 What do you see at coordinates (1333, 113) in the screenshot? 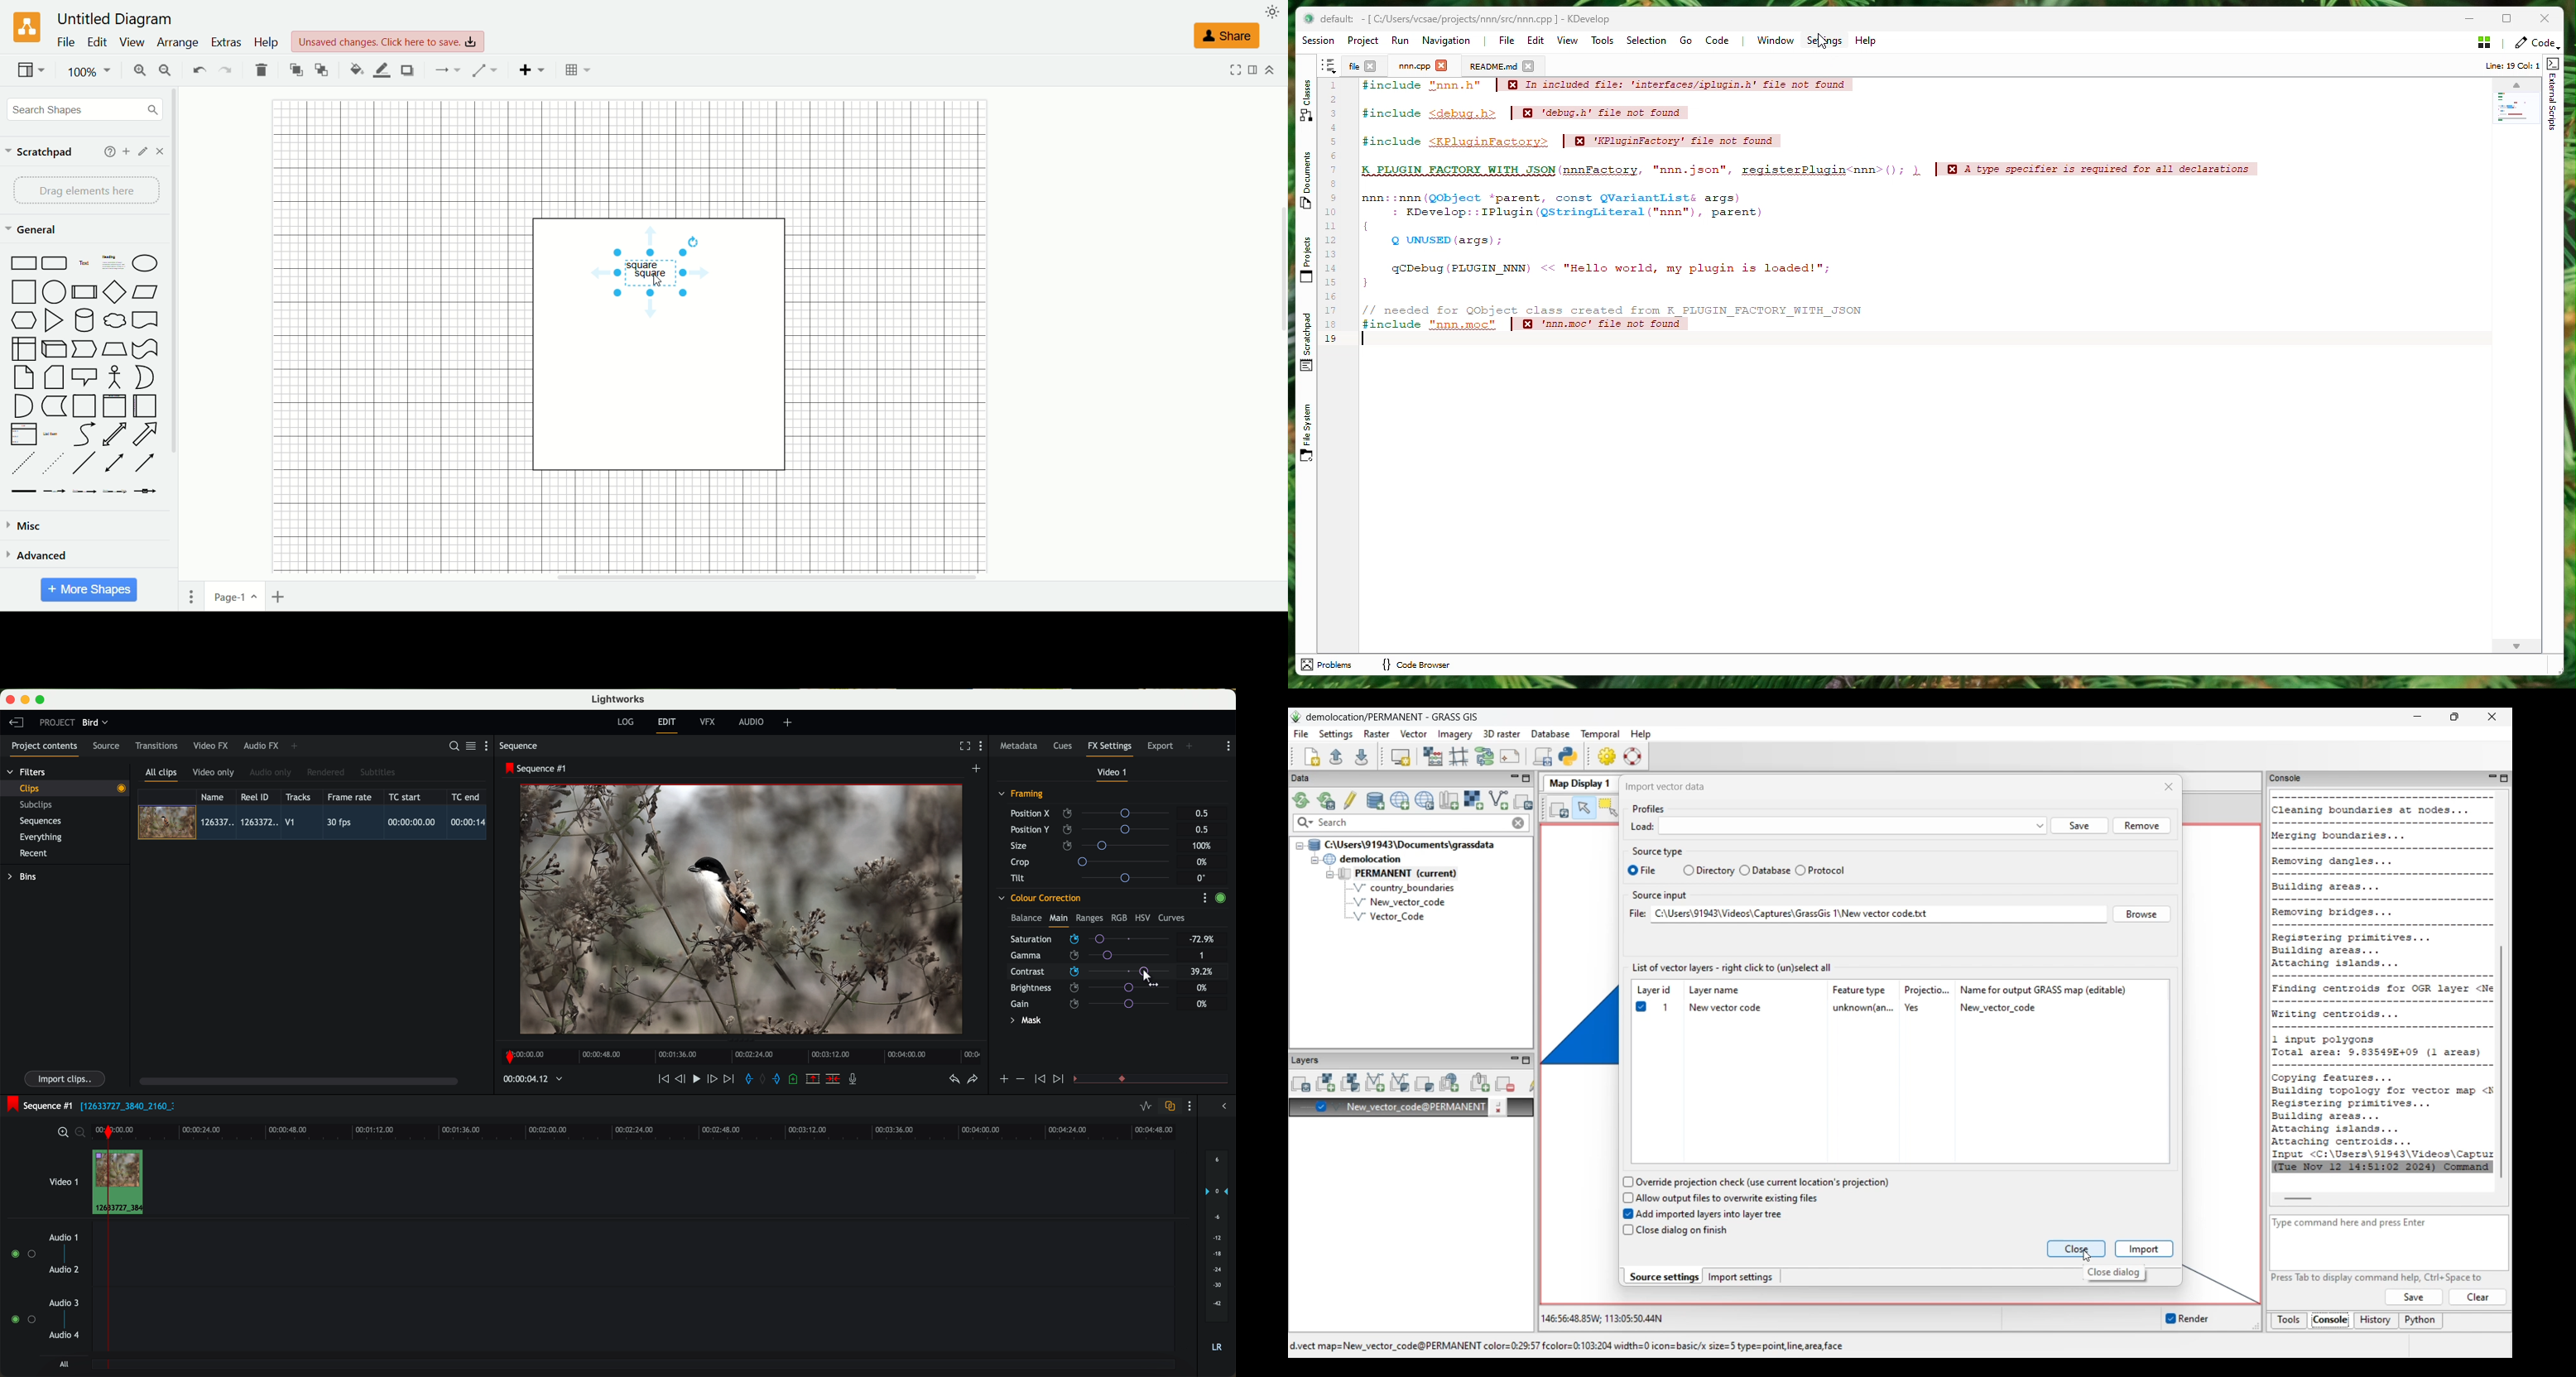
I see `3` at bounding box center [1333, 113].